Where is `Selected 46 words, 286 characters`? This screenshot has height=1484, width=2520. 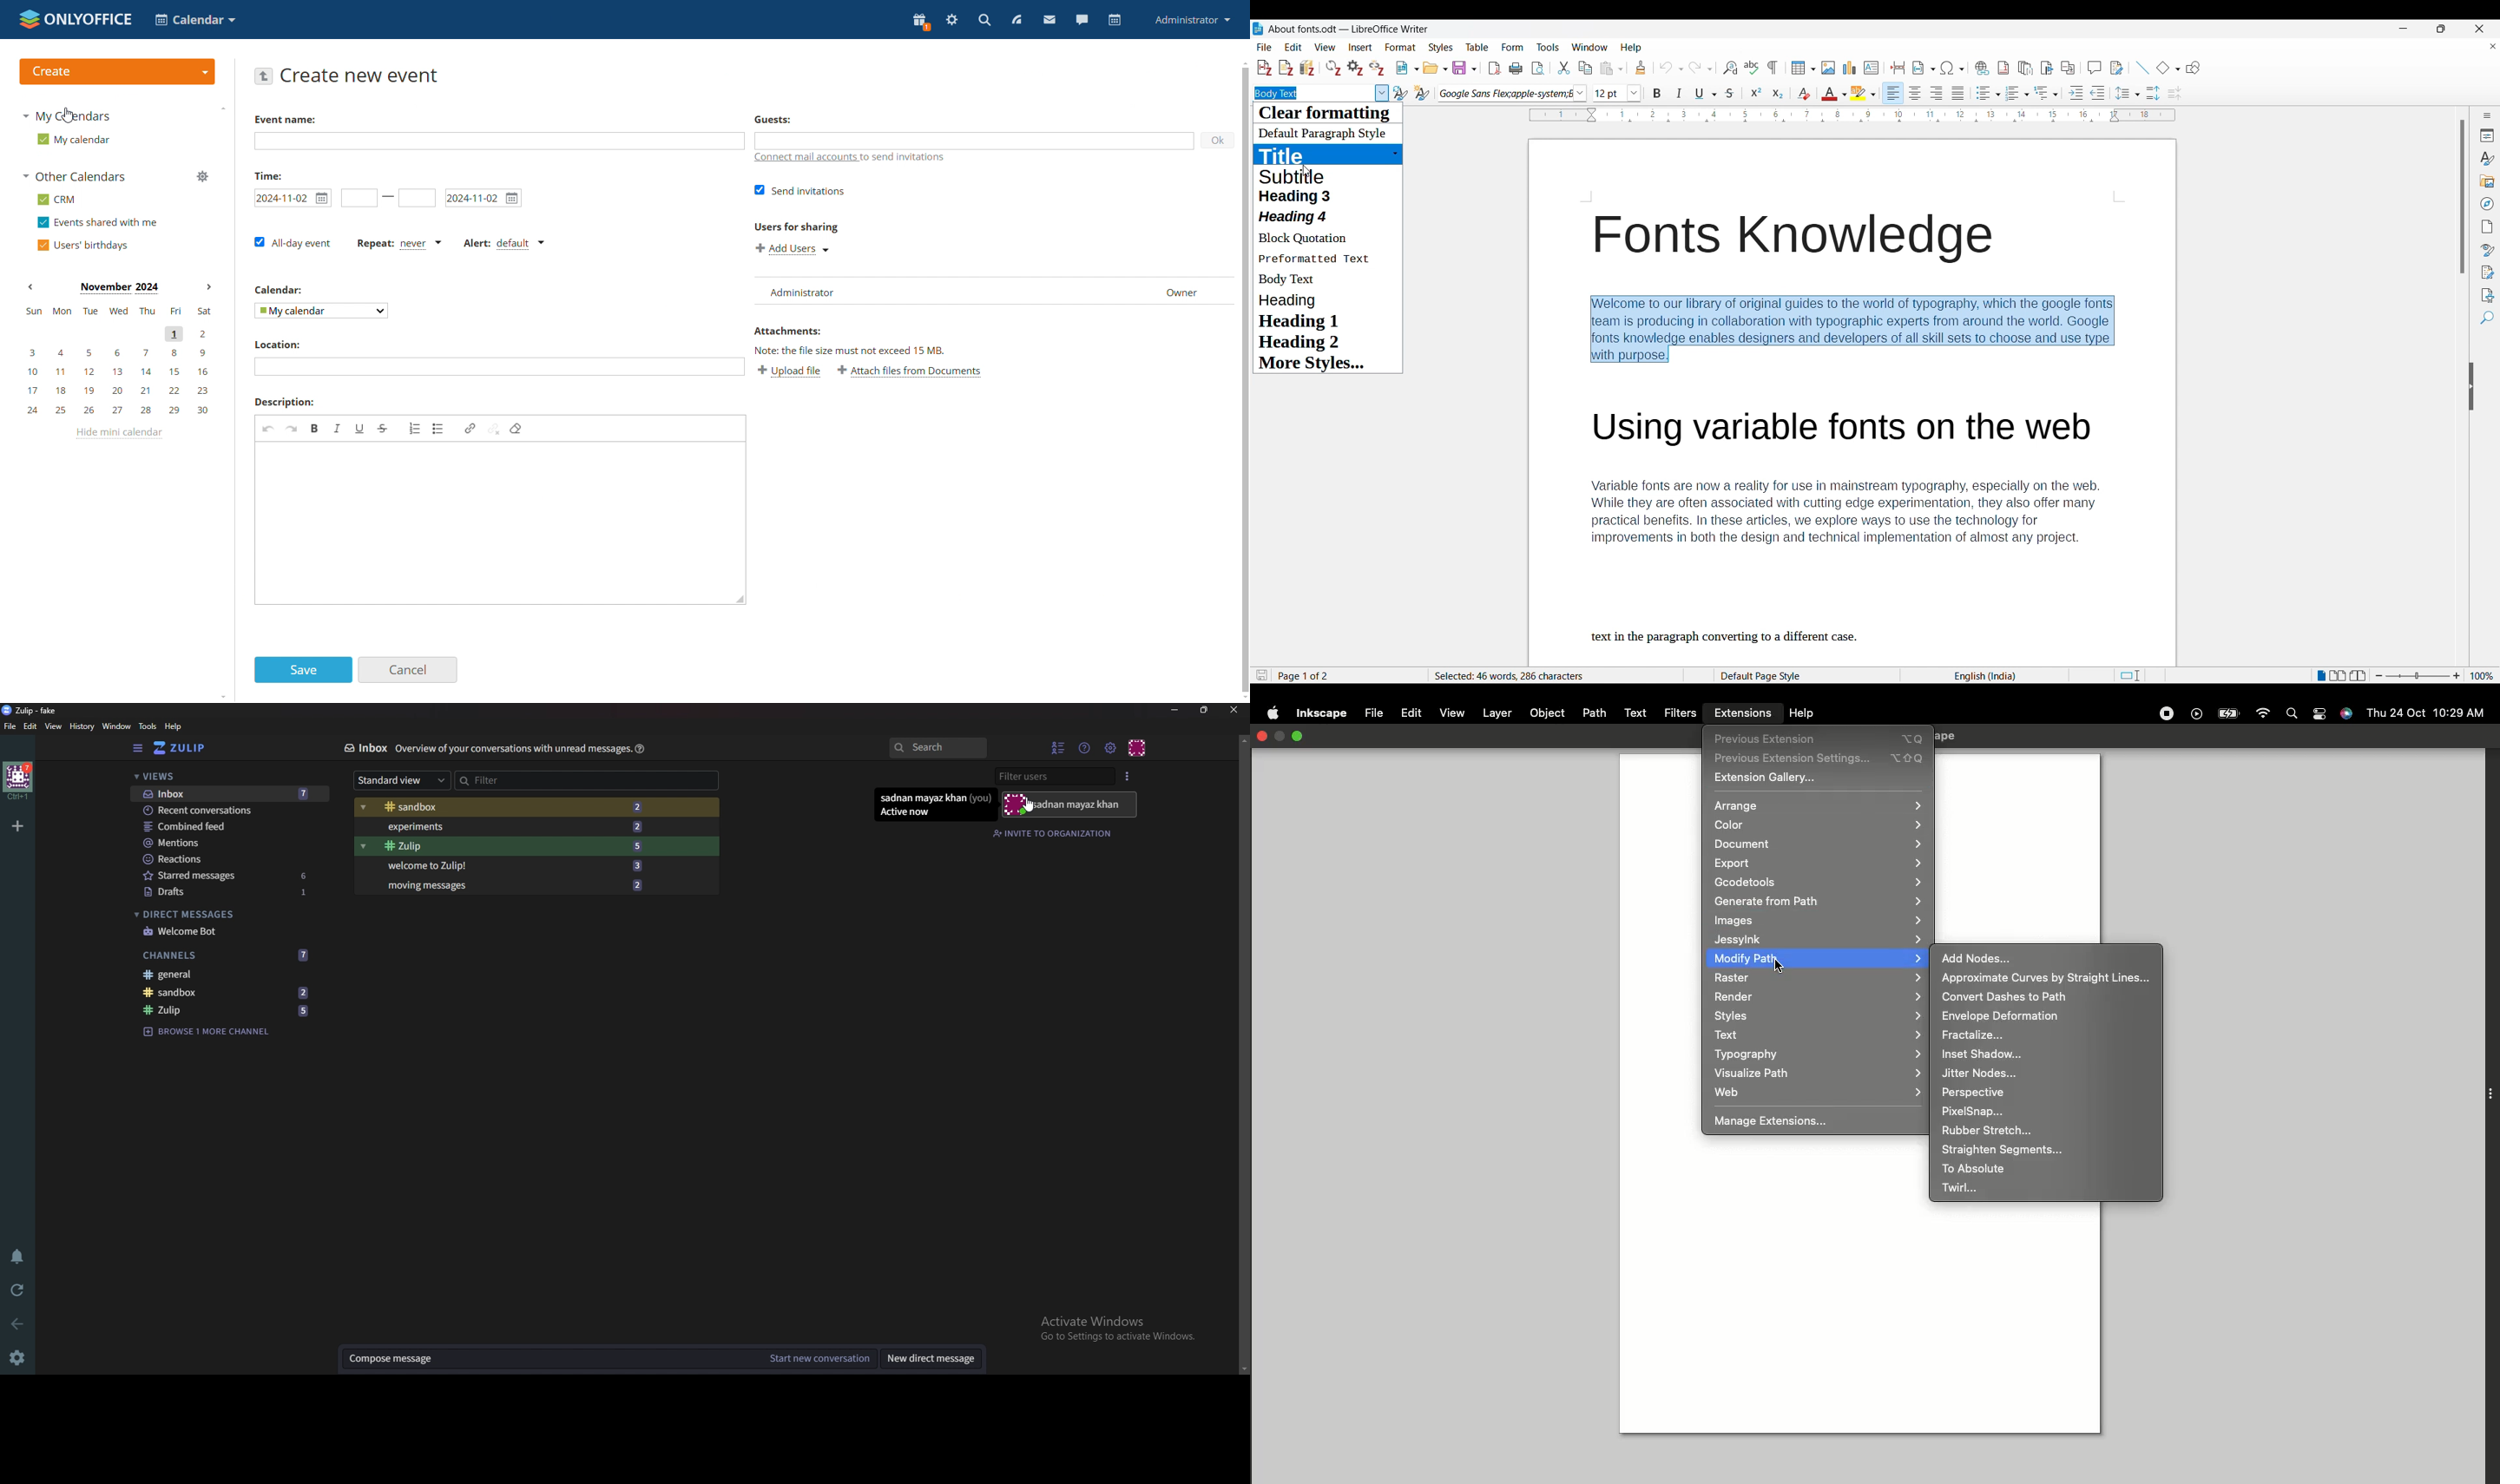 Selected 46 words, 286 characters is located at coordinates (1512, 676).